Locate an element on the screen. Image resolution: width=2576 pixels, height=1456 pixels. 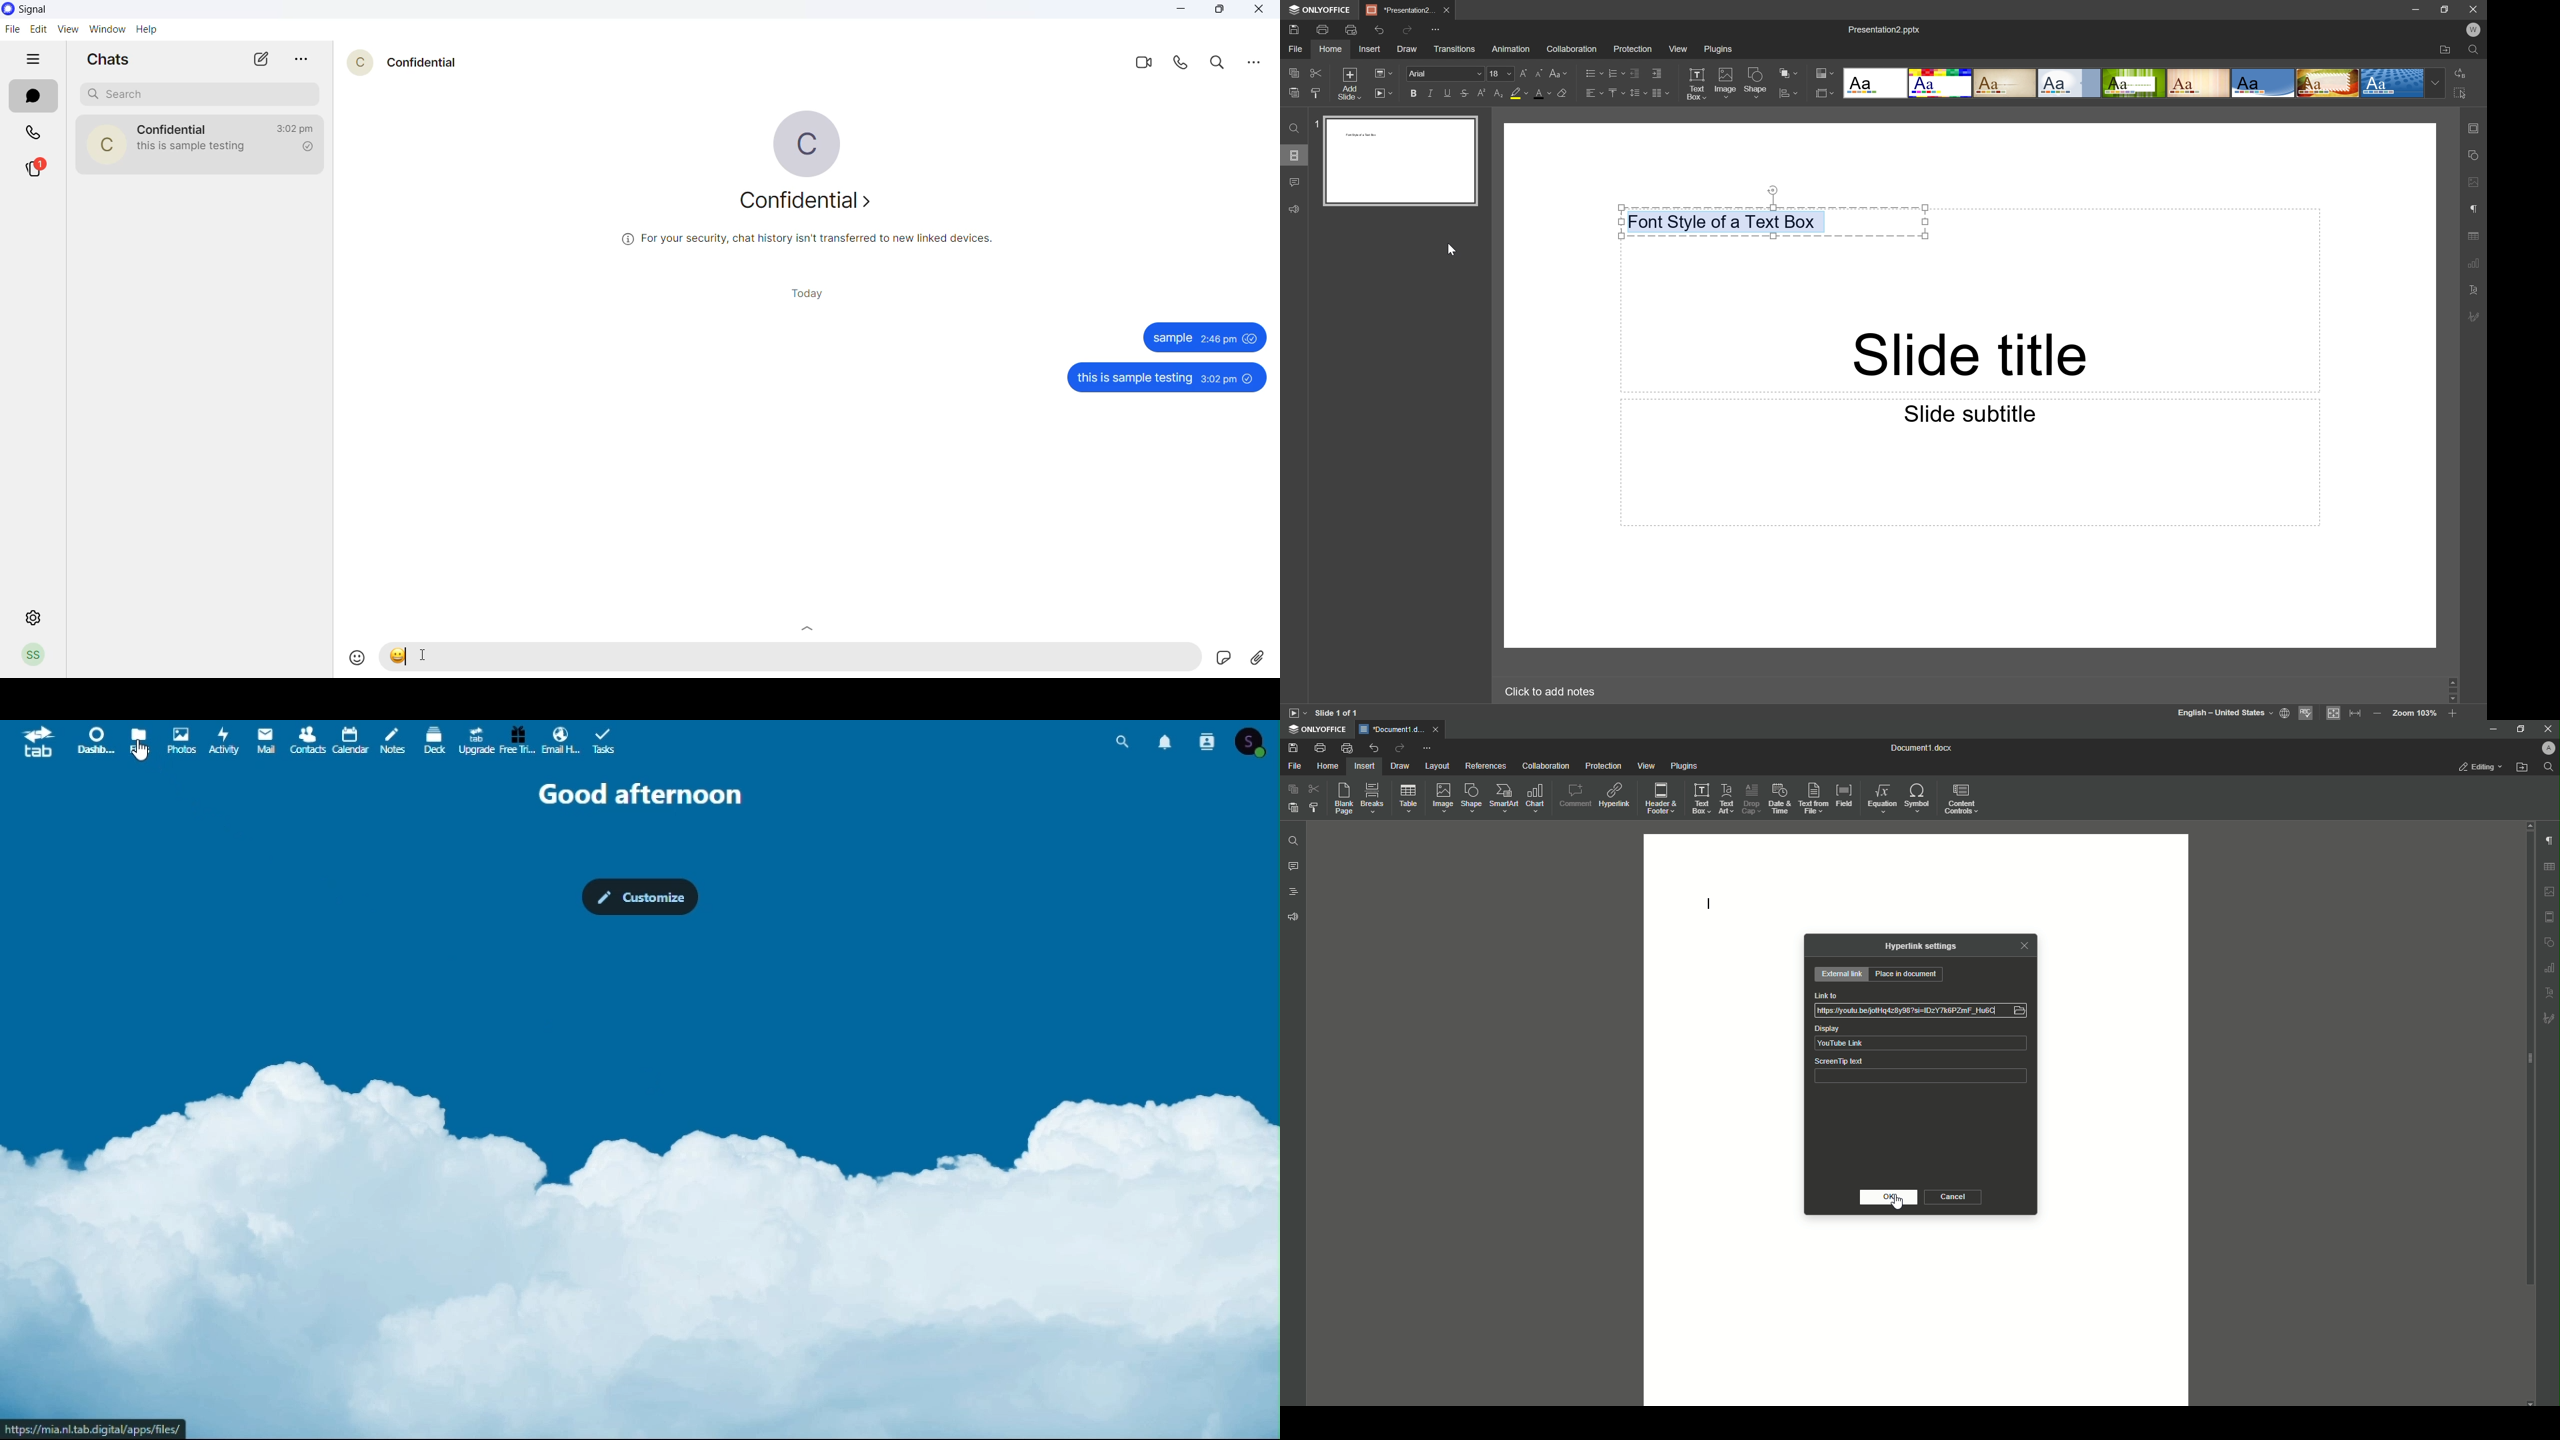
Collaboration is located at coordinates (1573, 47).